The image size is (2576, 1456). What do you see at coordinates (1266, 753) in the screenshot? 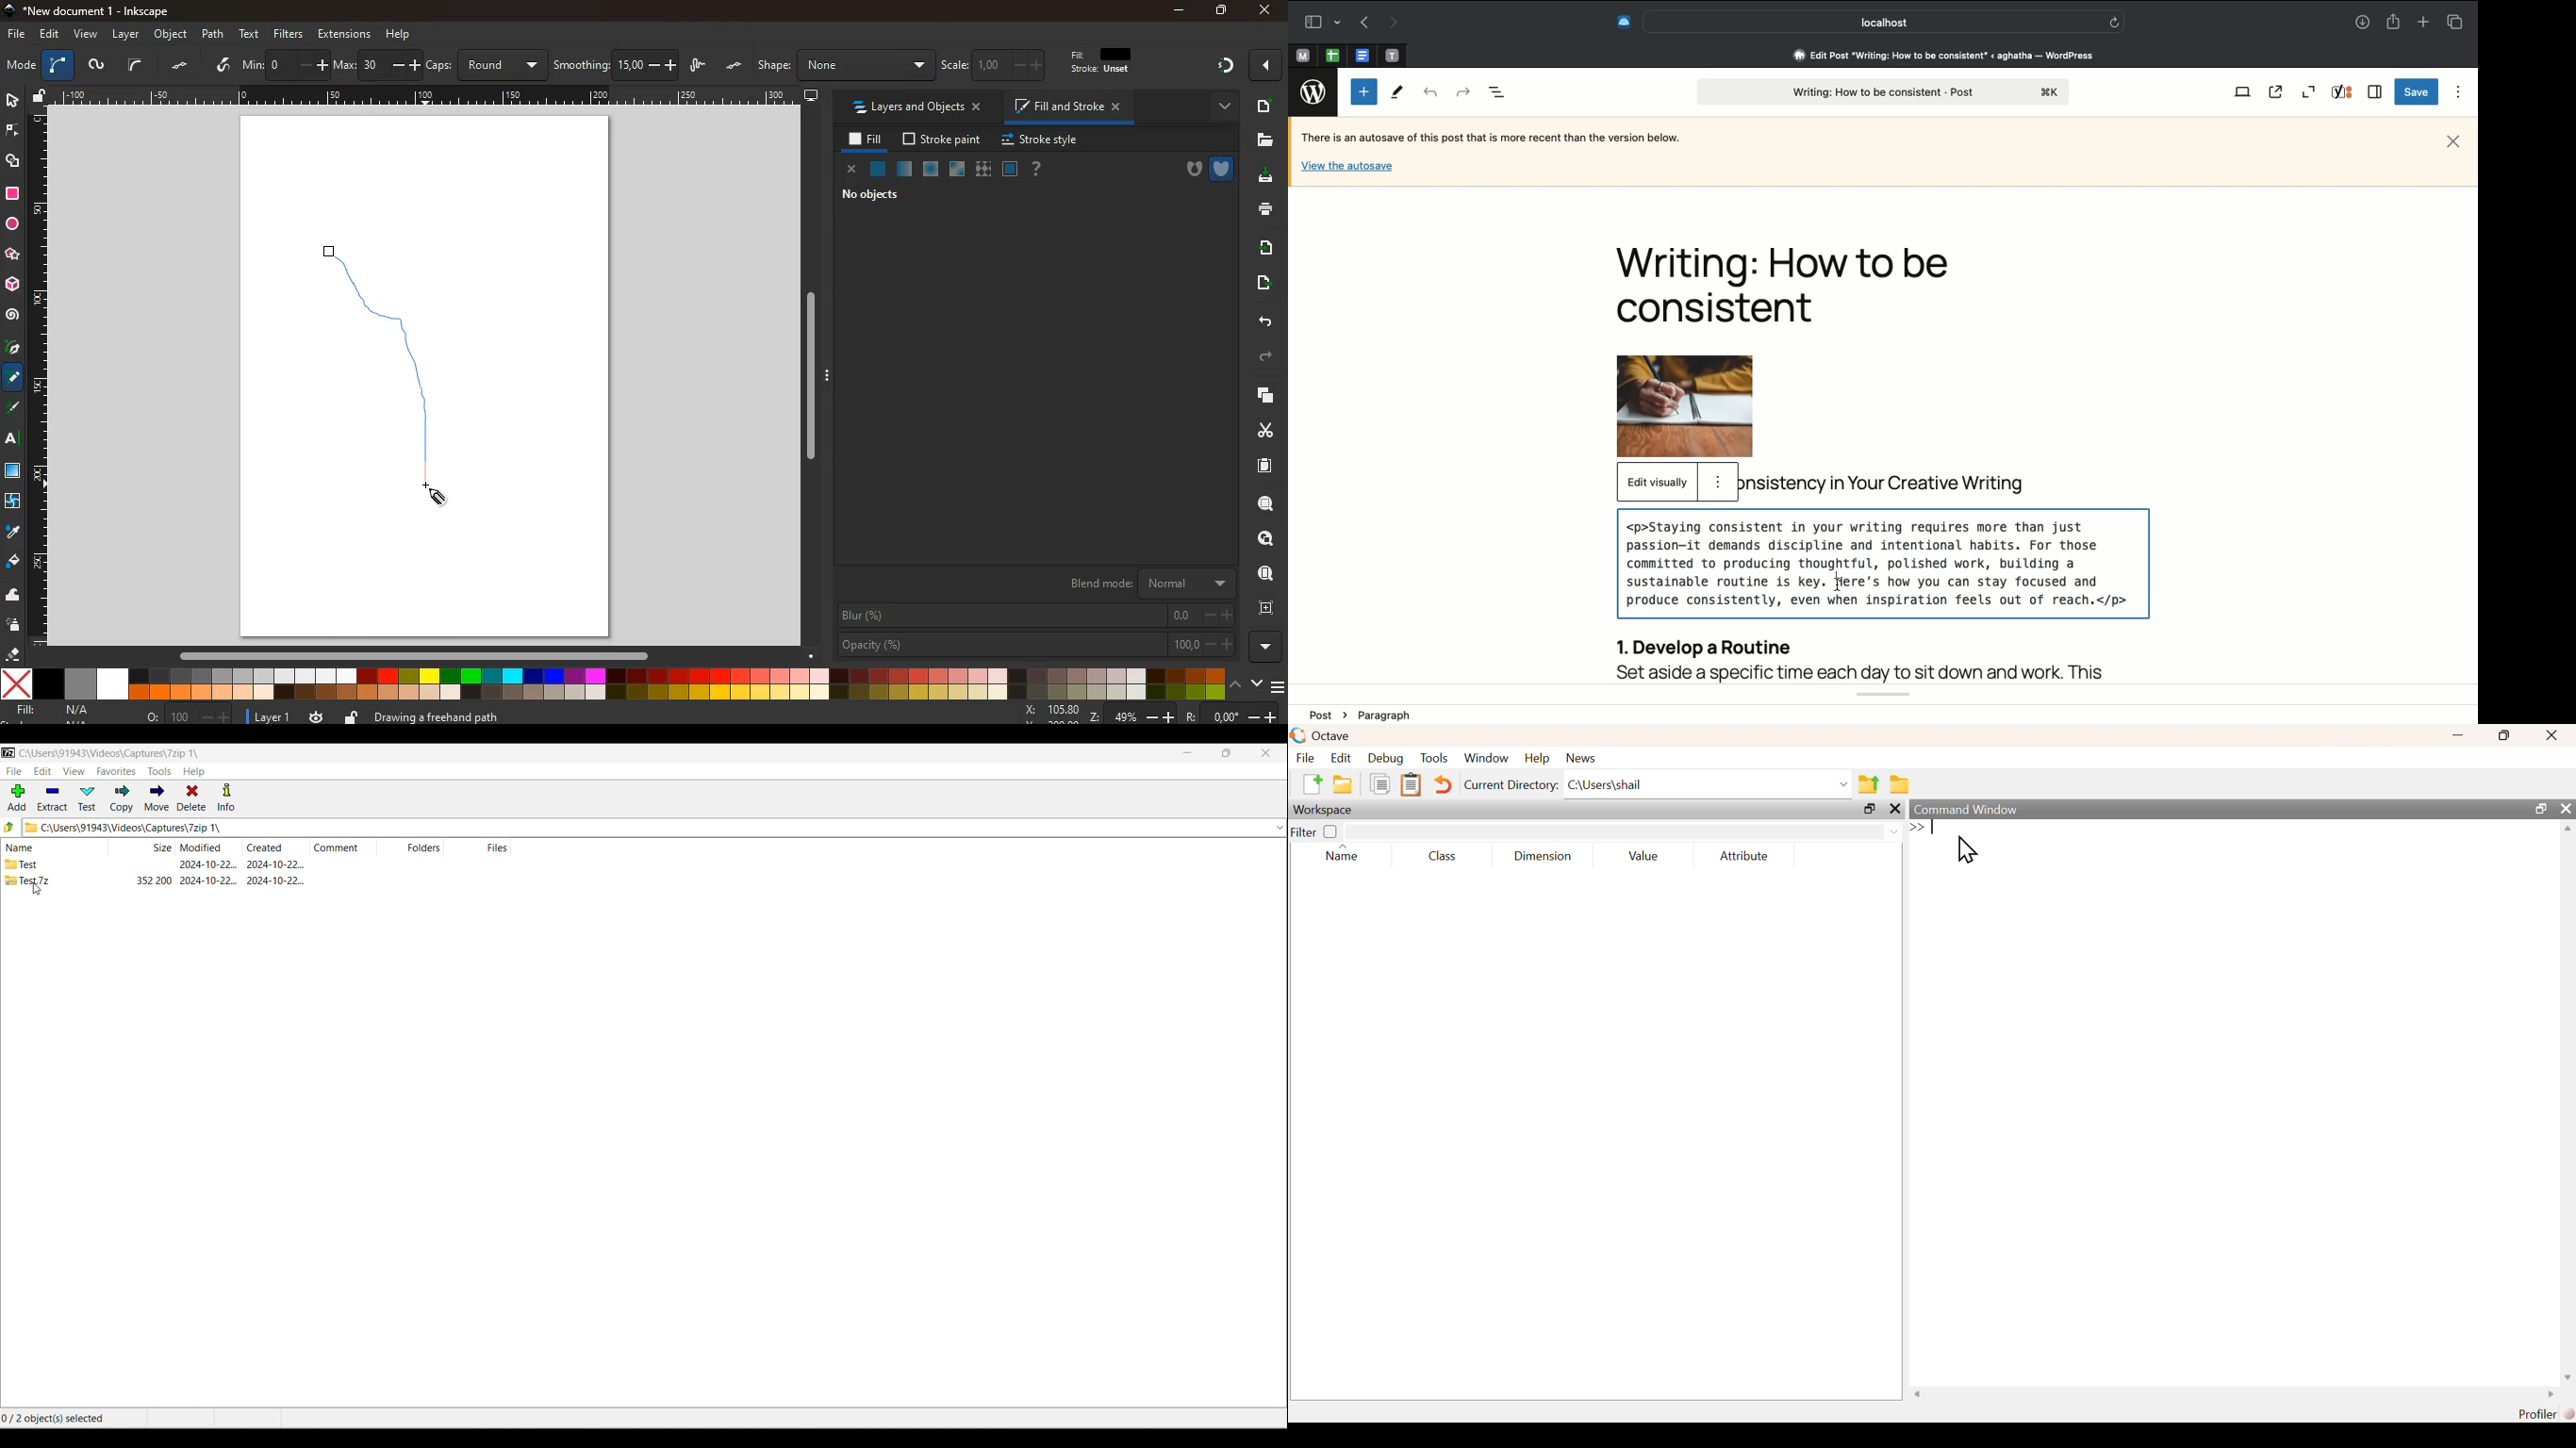
I see `Close interface` at bounding box center [1266, 753].